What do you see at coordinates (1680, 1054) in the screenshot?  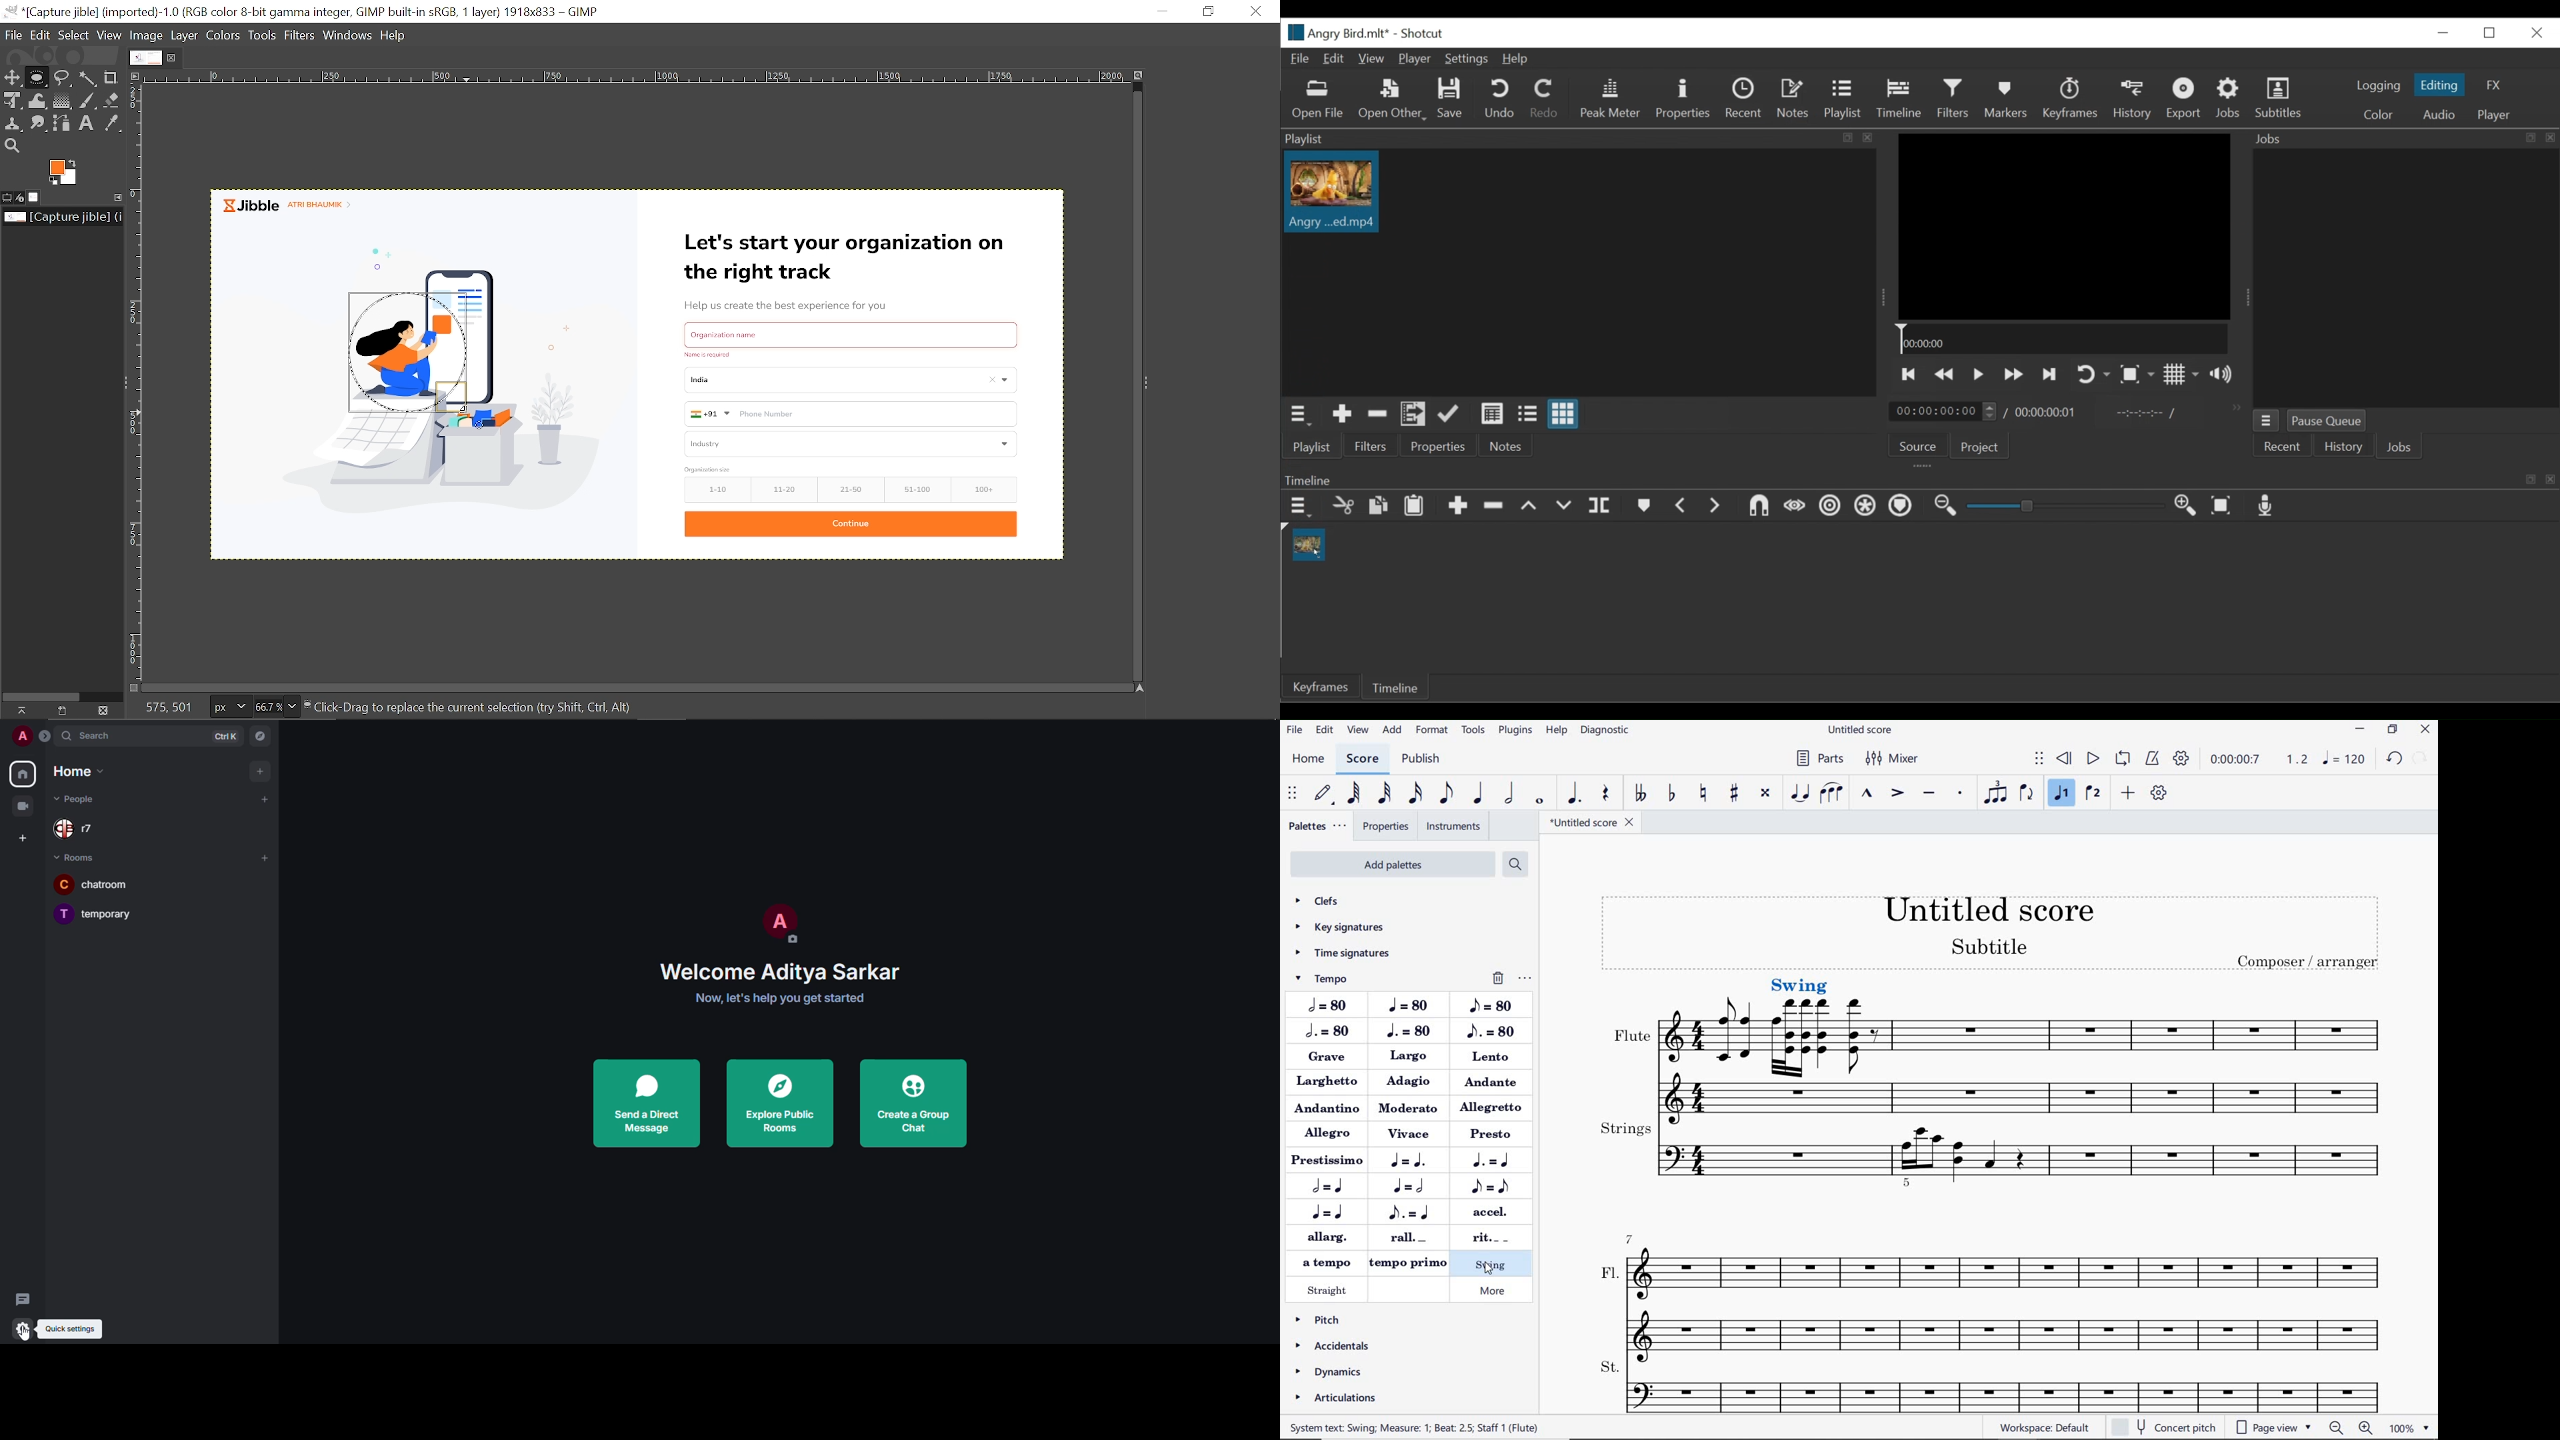 I see `flute` at bounding box center [1680, 1054].